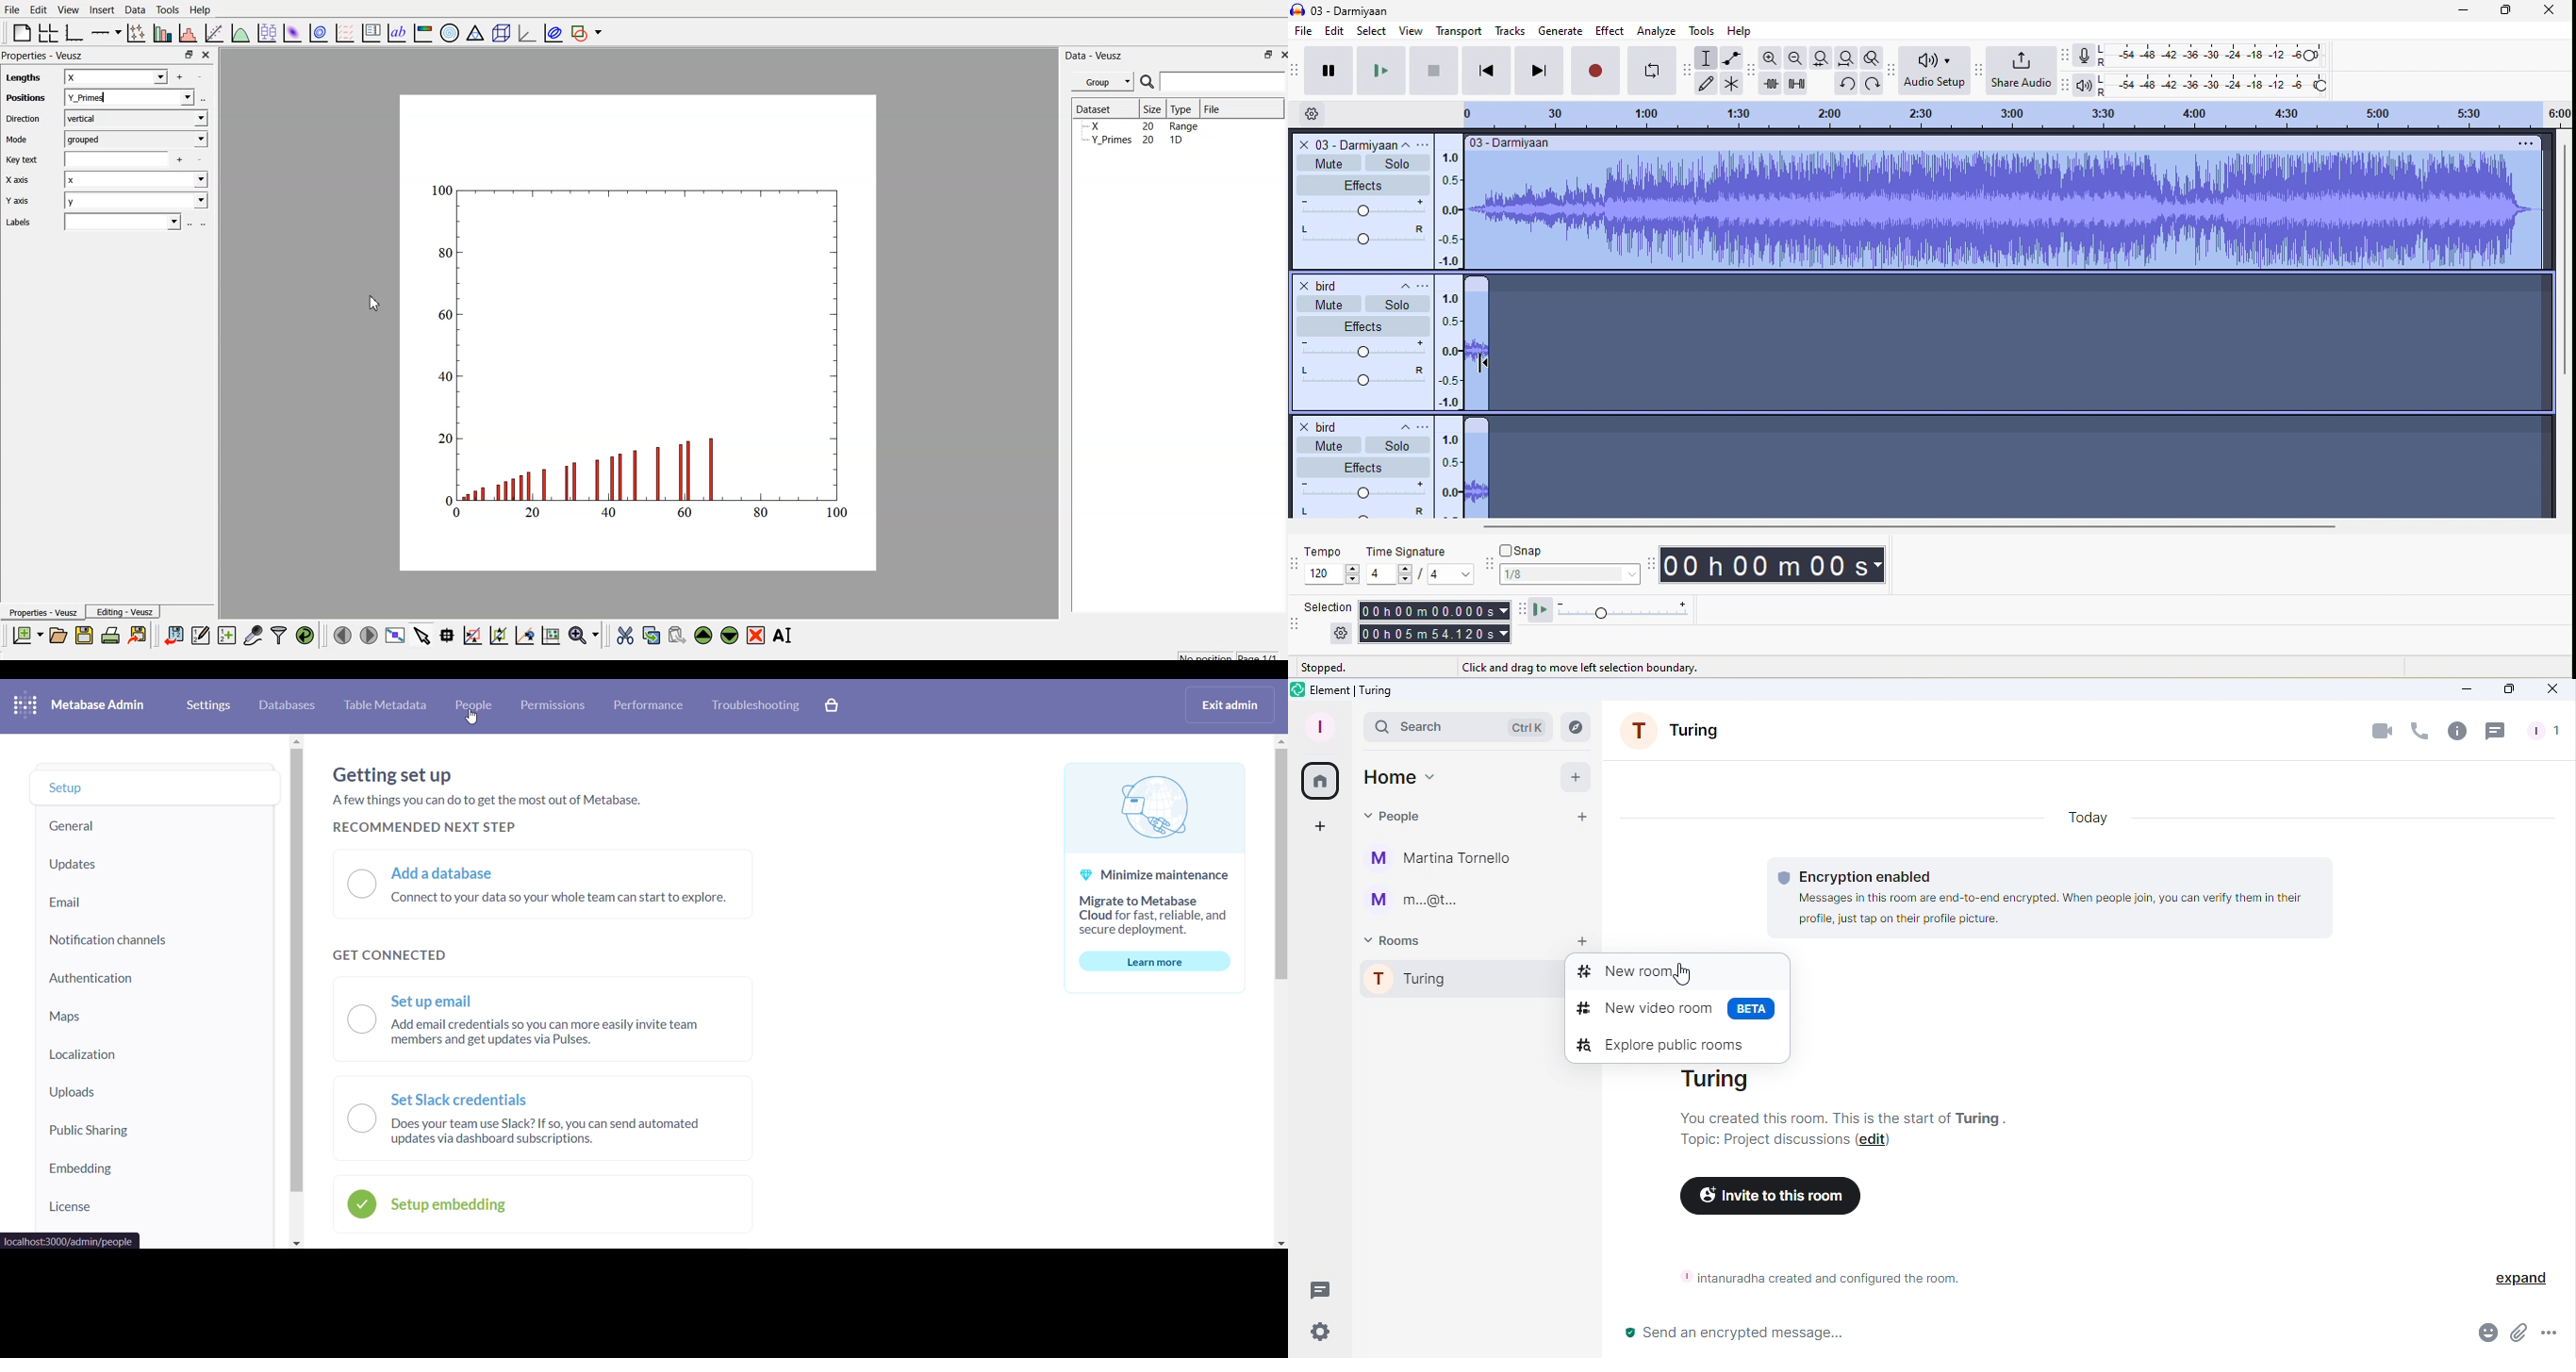 This screenshot has height=1372, width=2576. I want to click on 3D graph, so click(526, 33).